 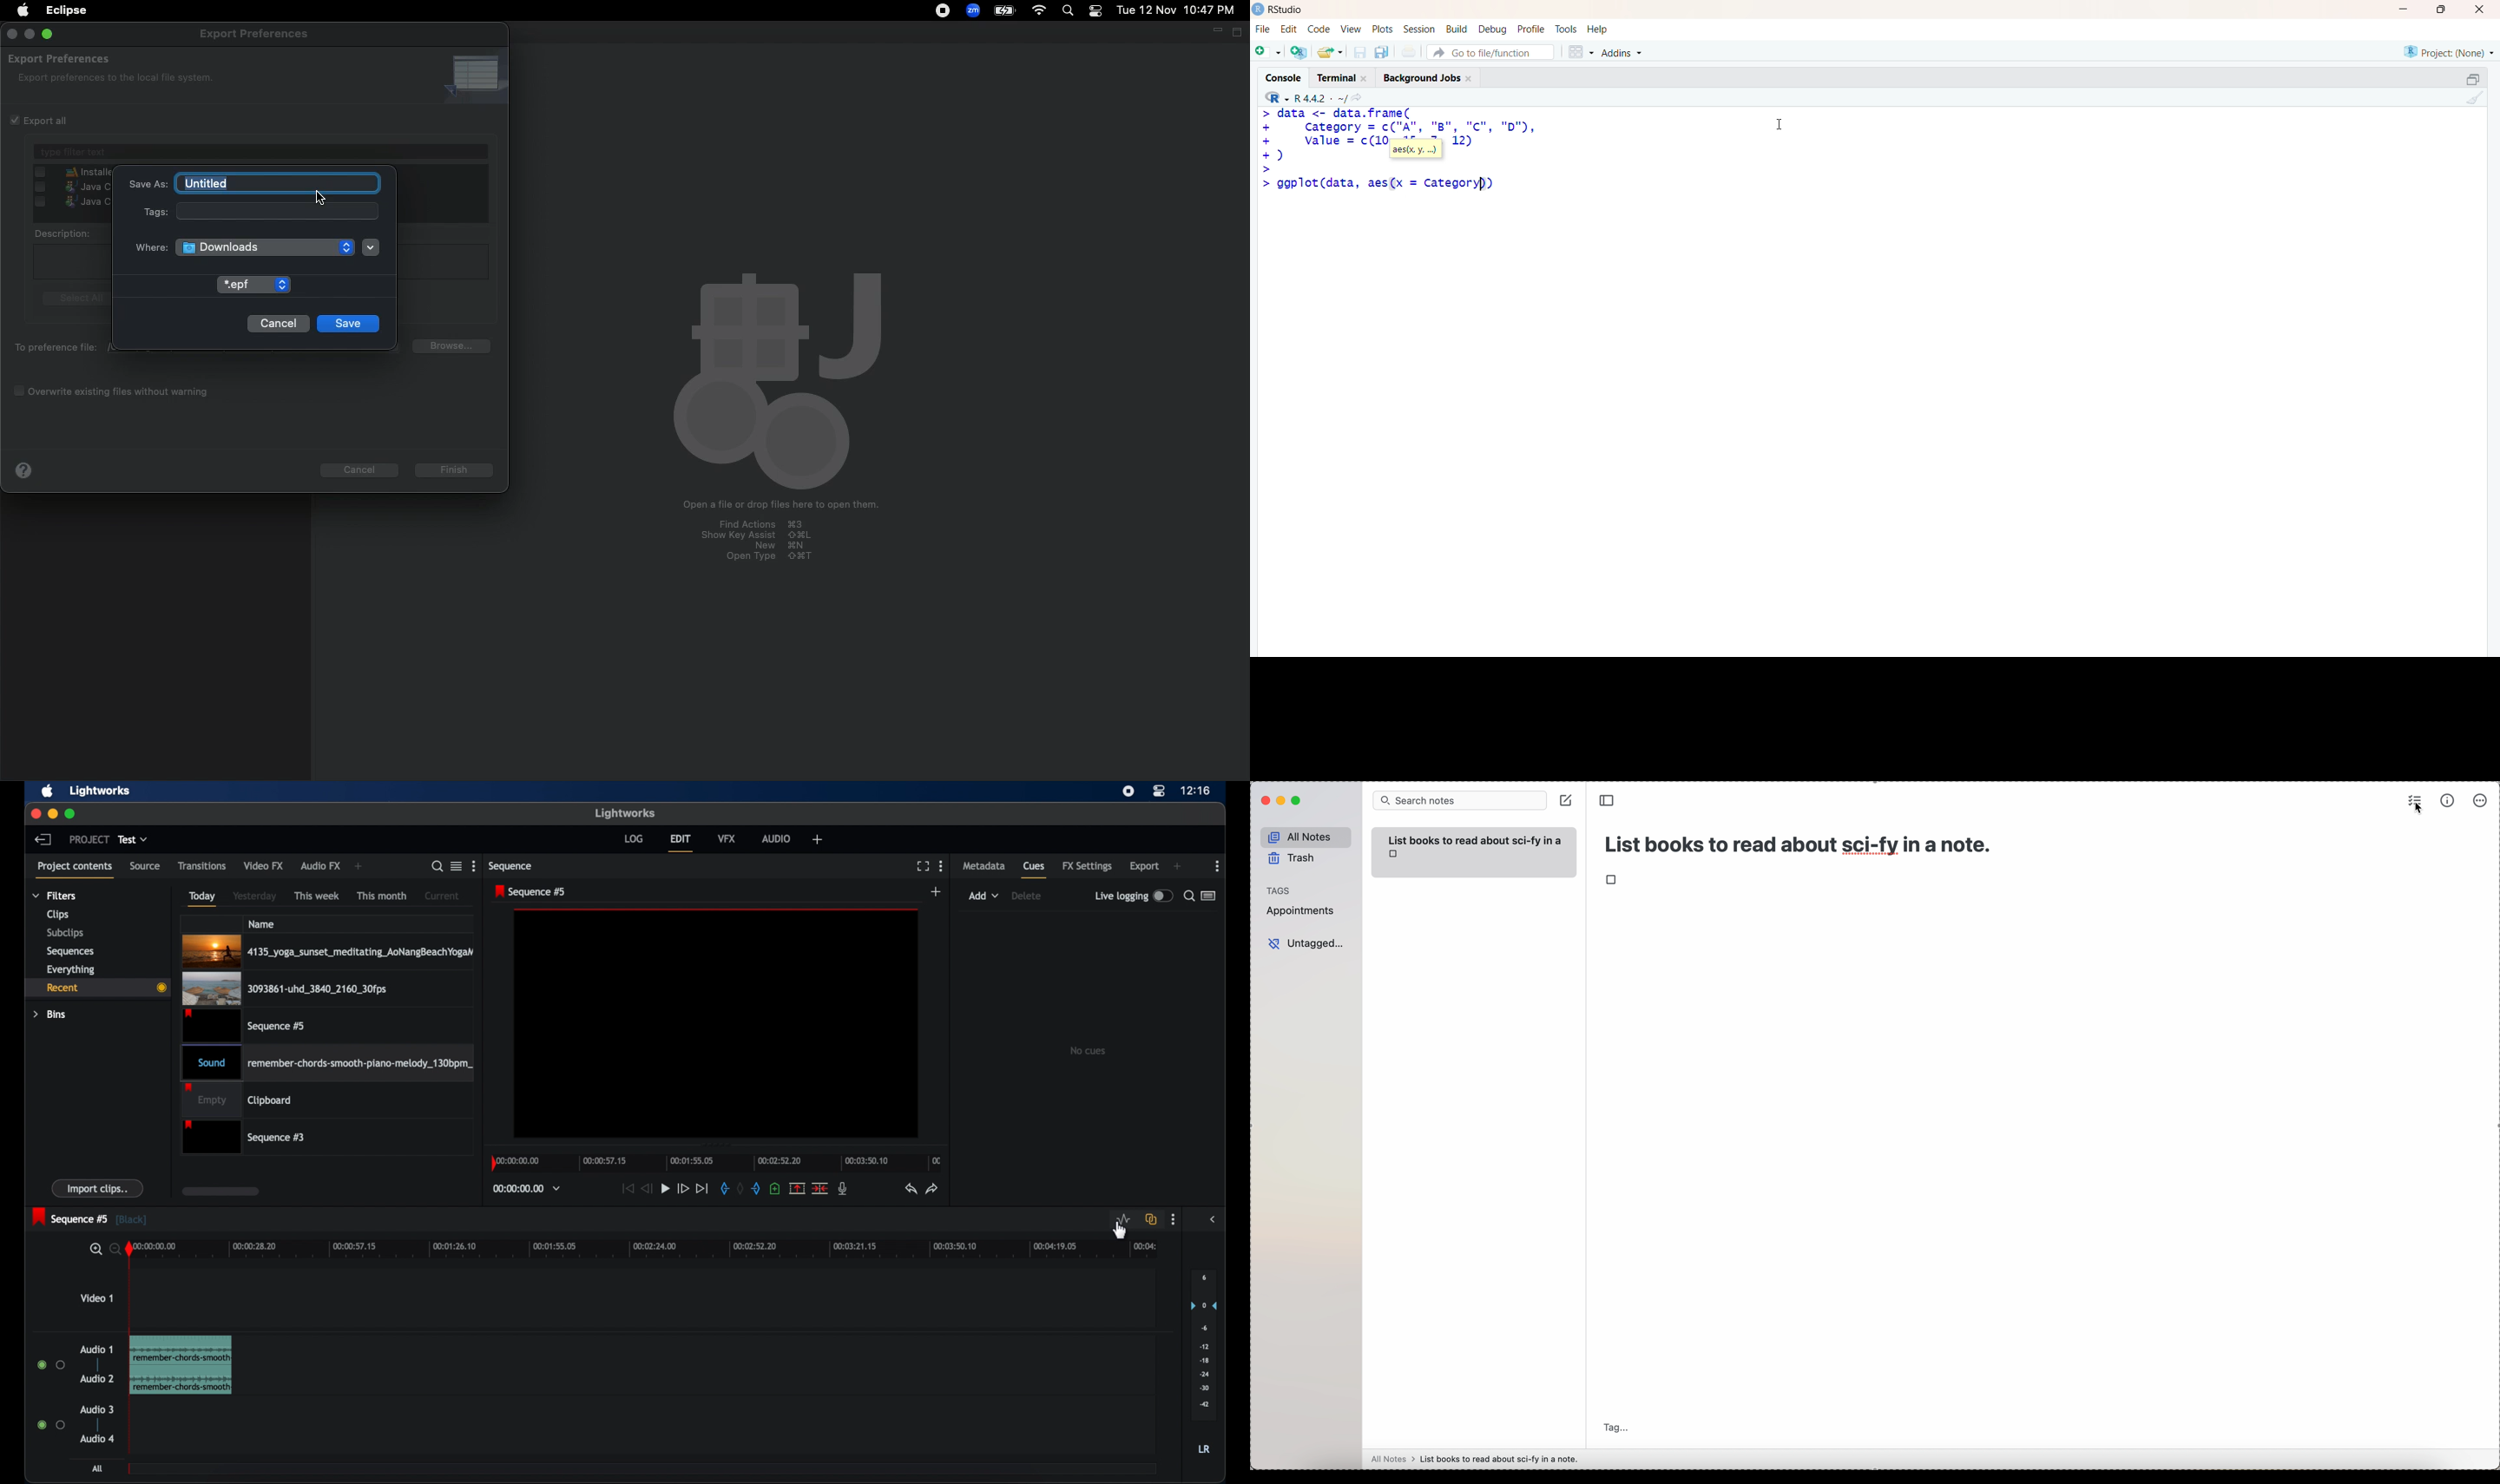 What do you see at coordinates (1616, 1421) in the screenshot?
I see `tag...` at bounding box center [1616, 1421].